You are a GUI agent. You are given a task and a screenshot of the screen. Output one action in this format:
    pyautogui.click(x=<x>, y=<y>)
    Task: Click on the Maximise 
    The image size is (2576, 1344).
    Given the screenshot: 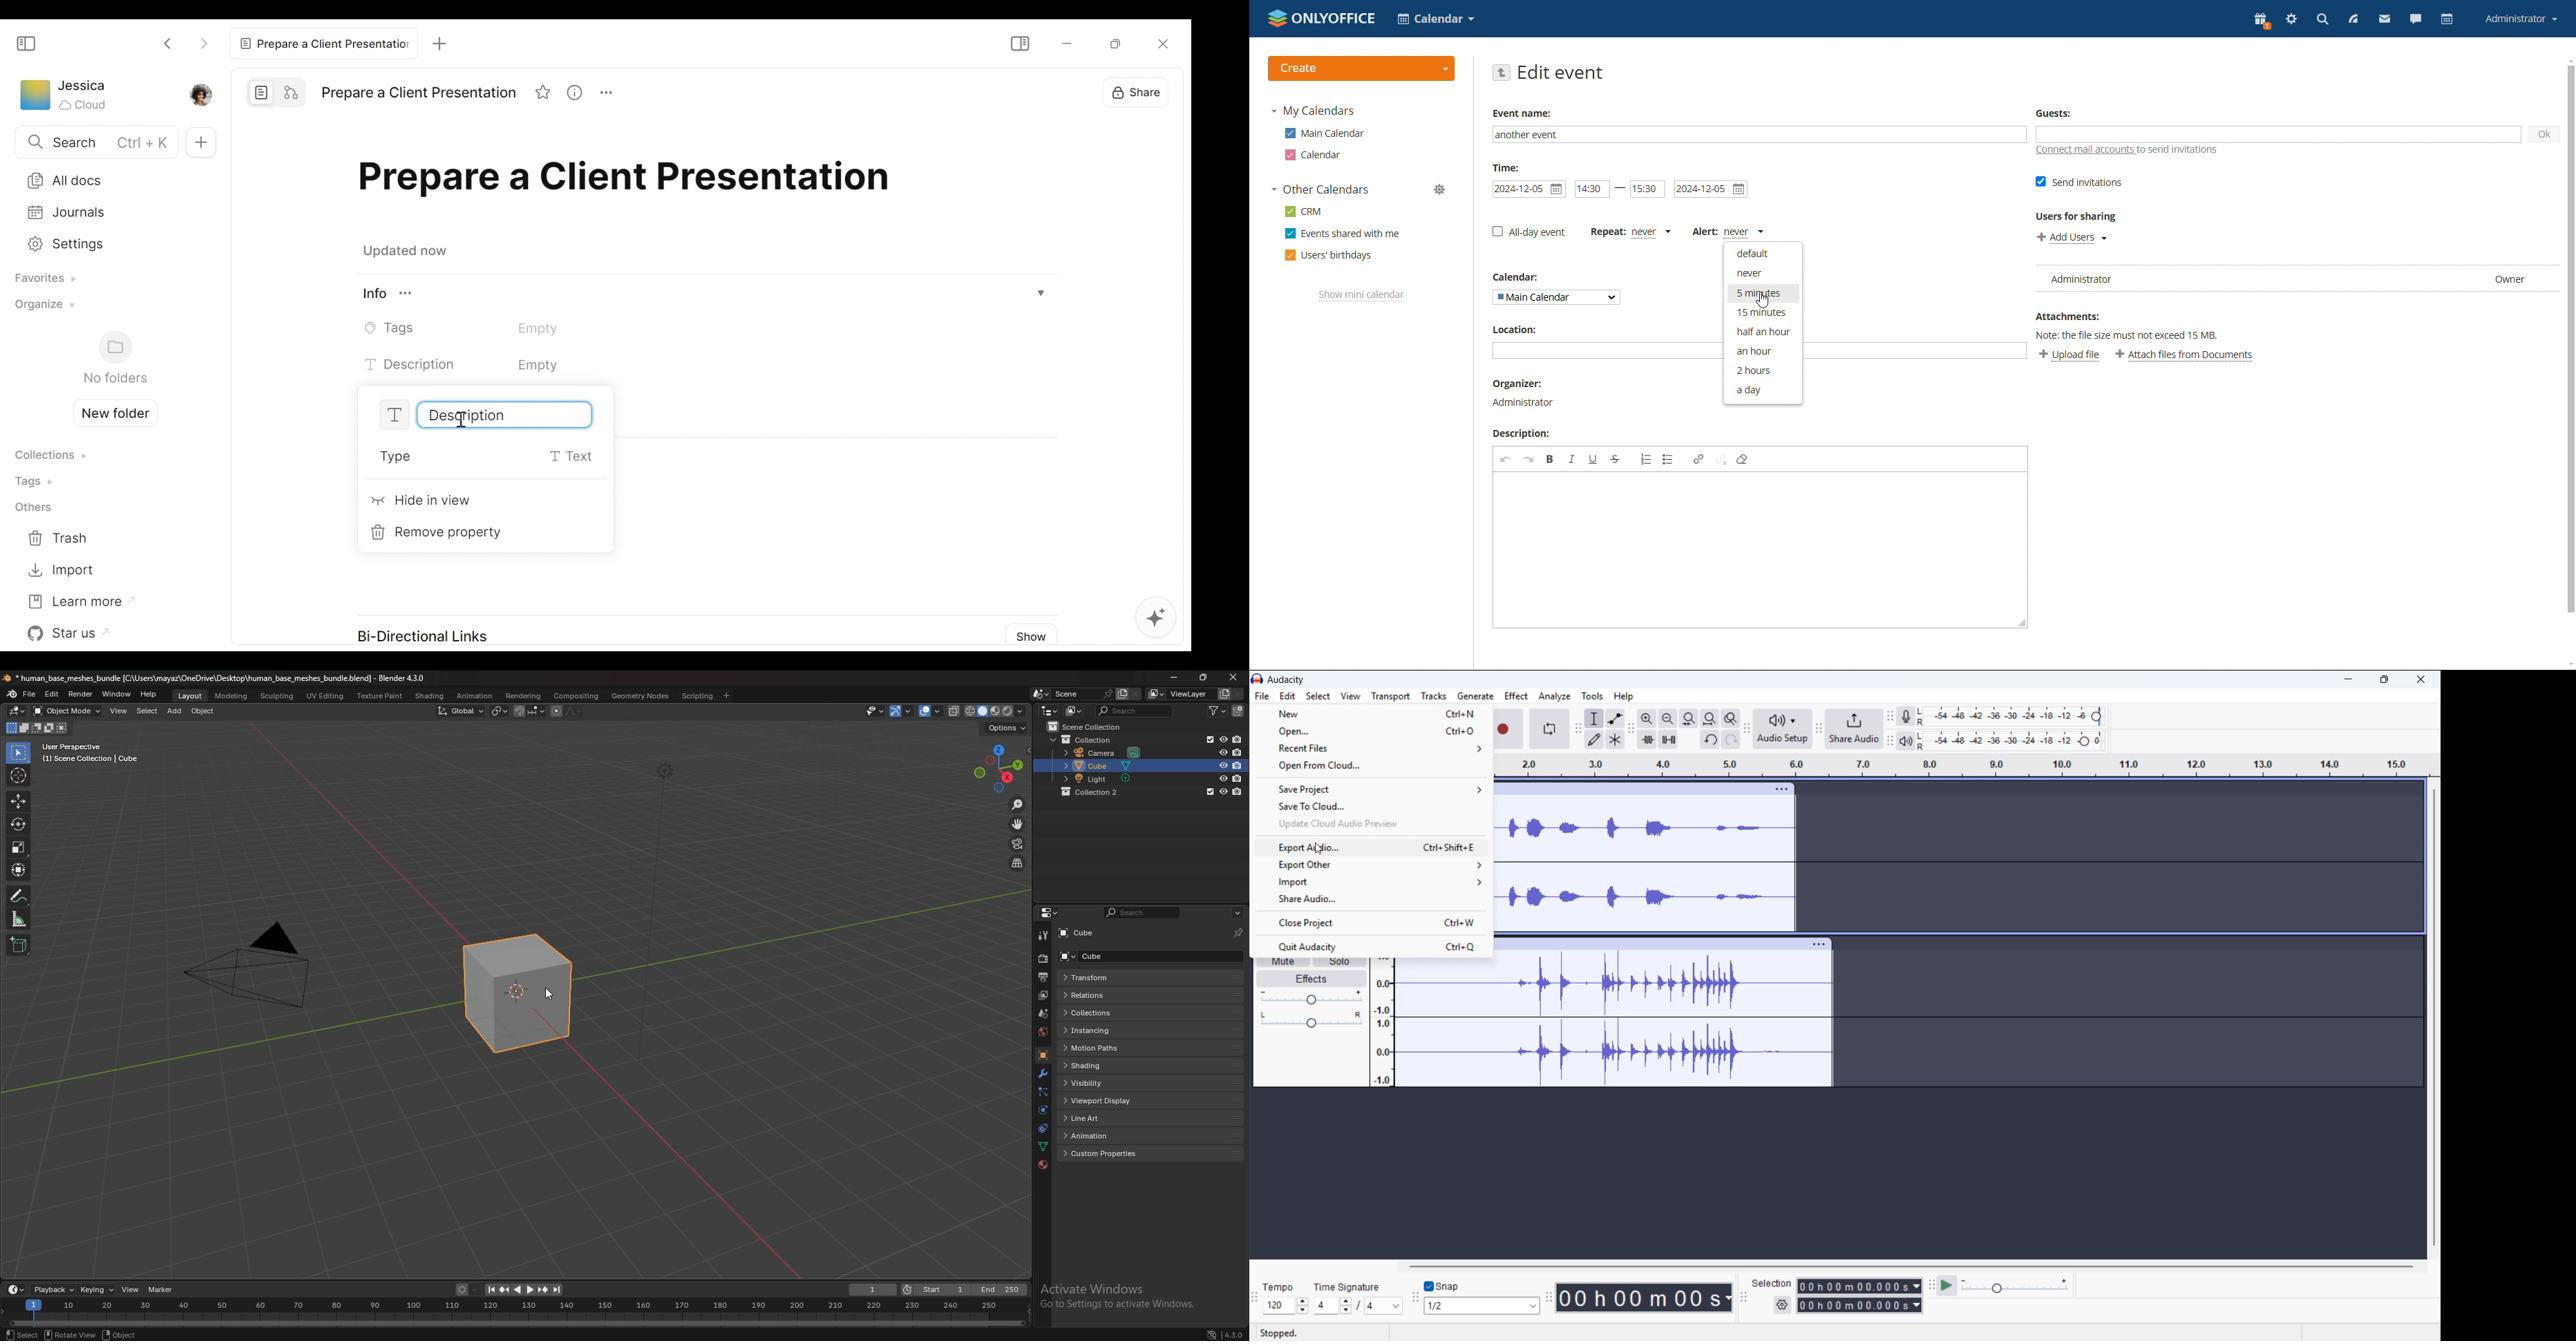 What is the action you would take?
    pyautogui.click(x=2383, y=680)
    